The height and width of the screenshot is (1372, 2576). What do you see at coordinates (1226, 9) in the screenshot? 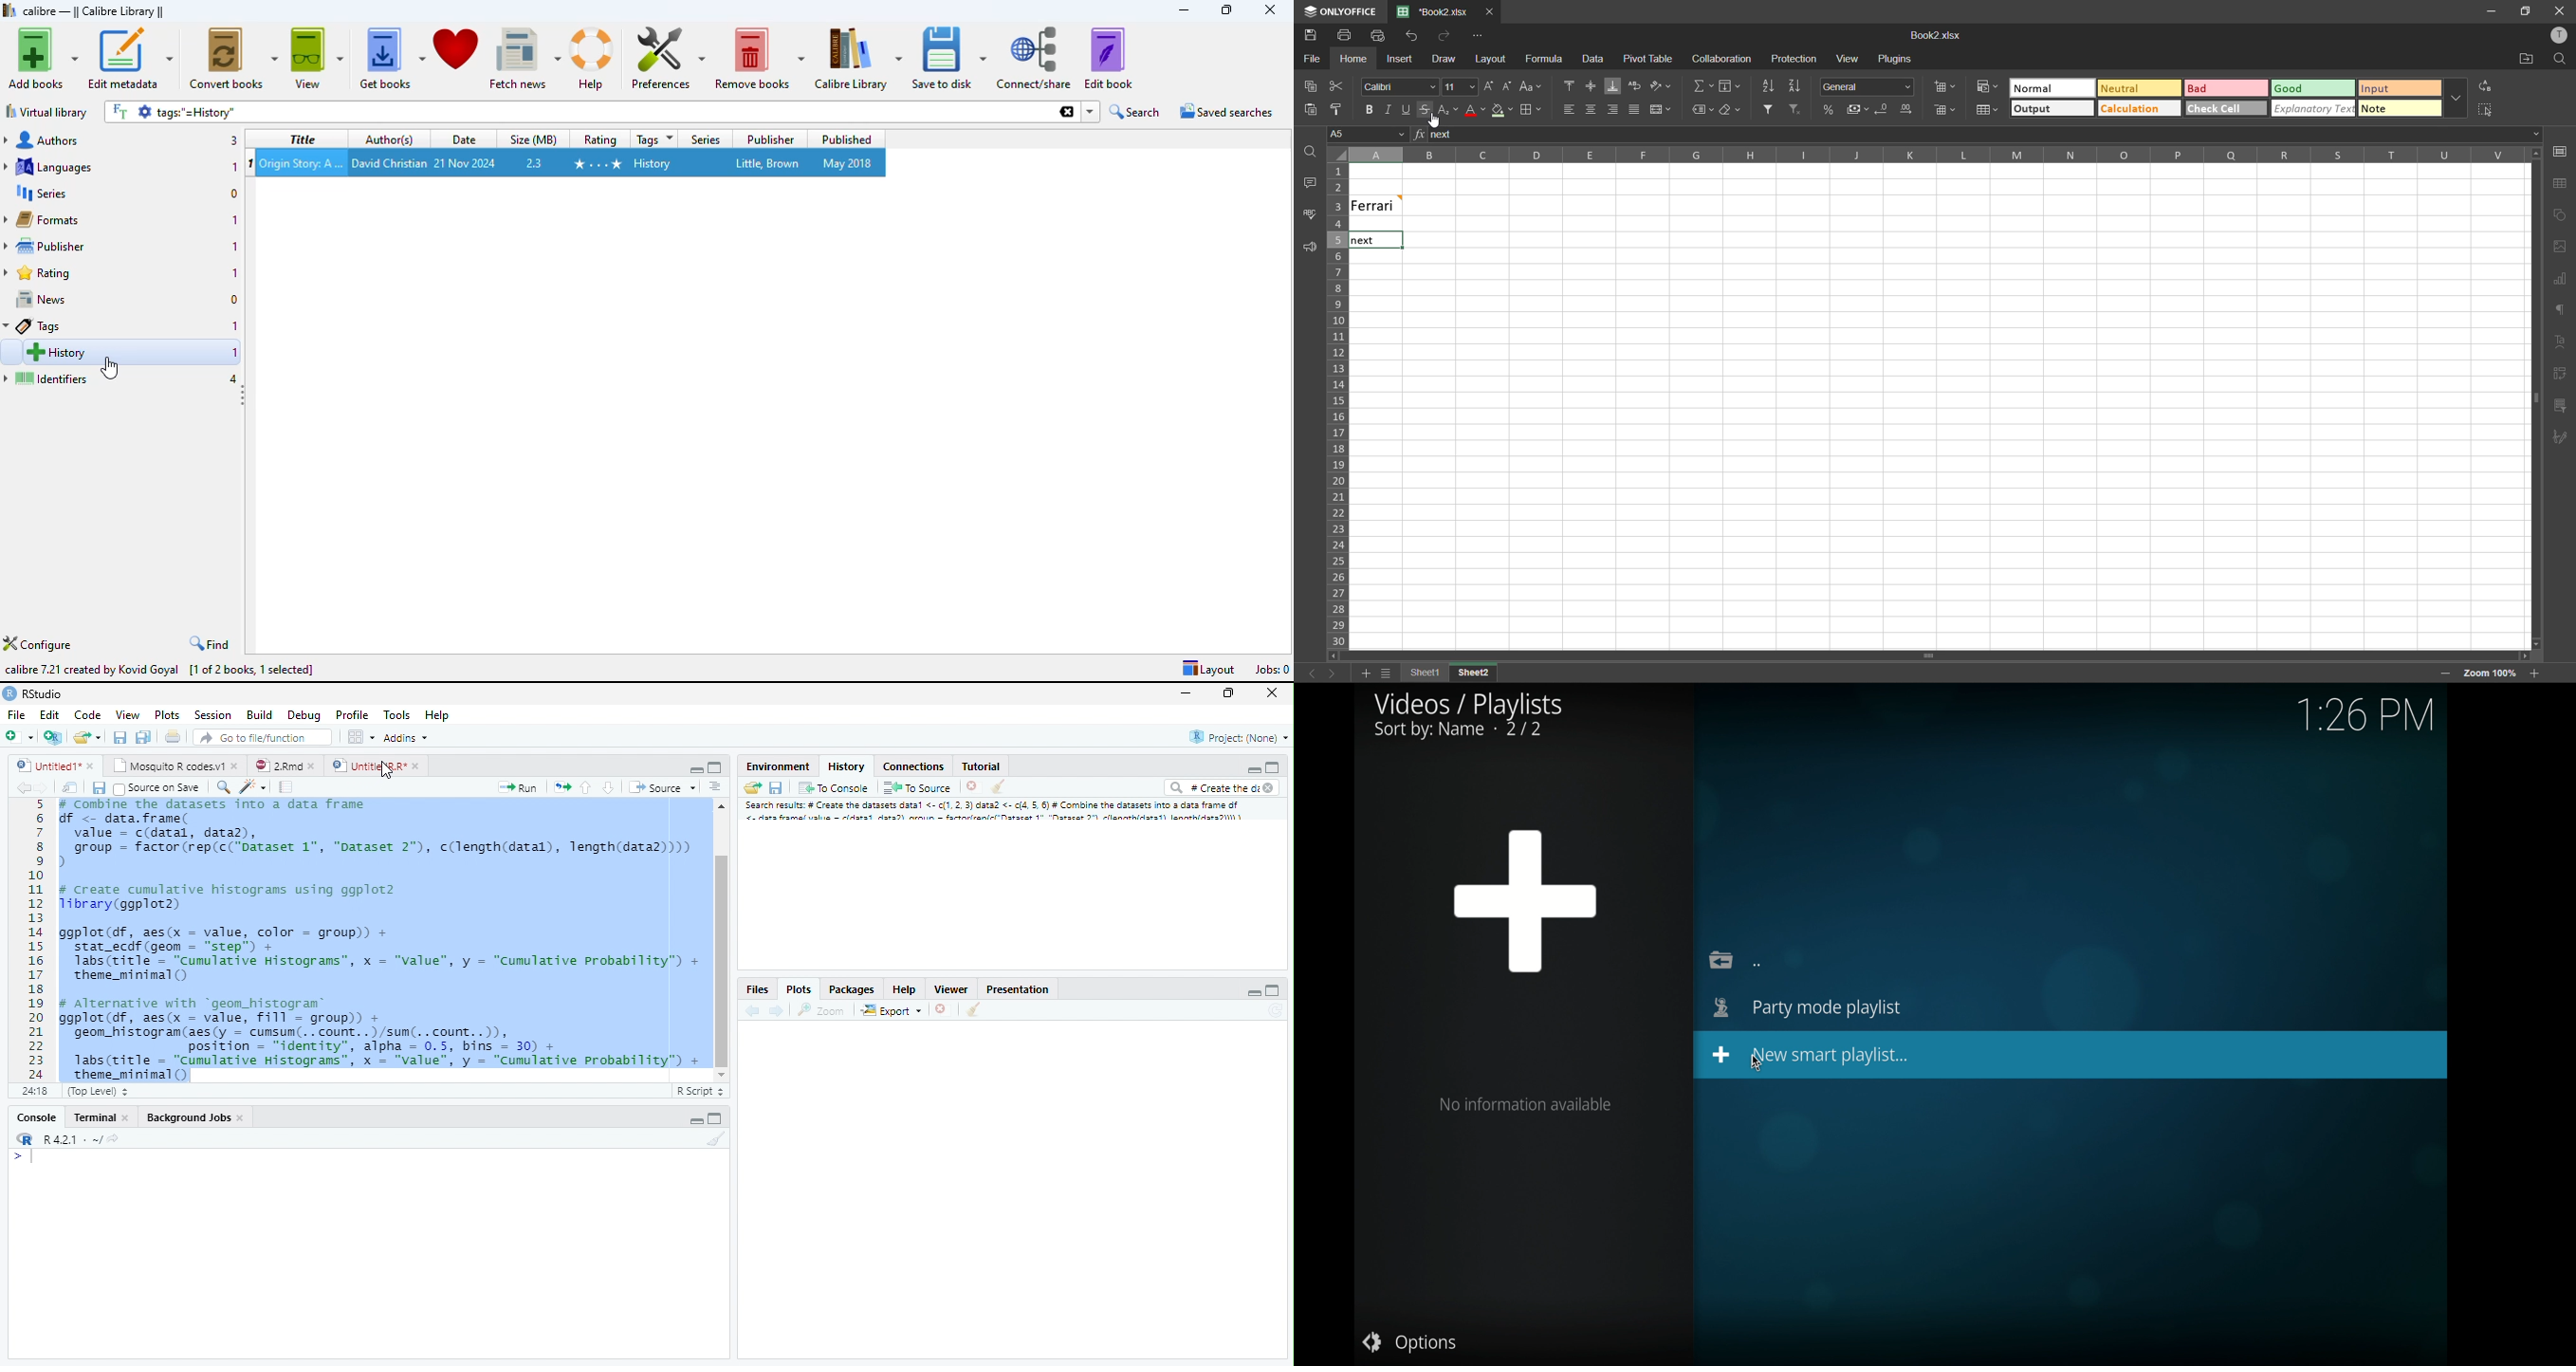
I see `maximize` at bounding box center [1226, 9].